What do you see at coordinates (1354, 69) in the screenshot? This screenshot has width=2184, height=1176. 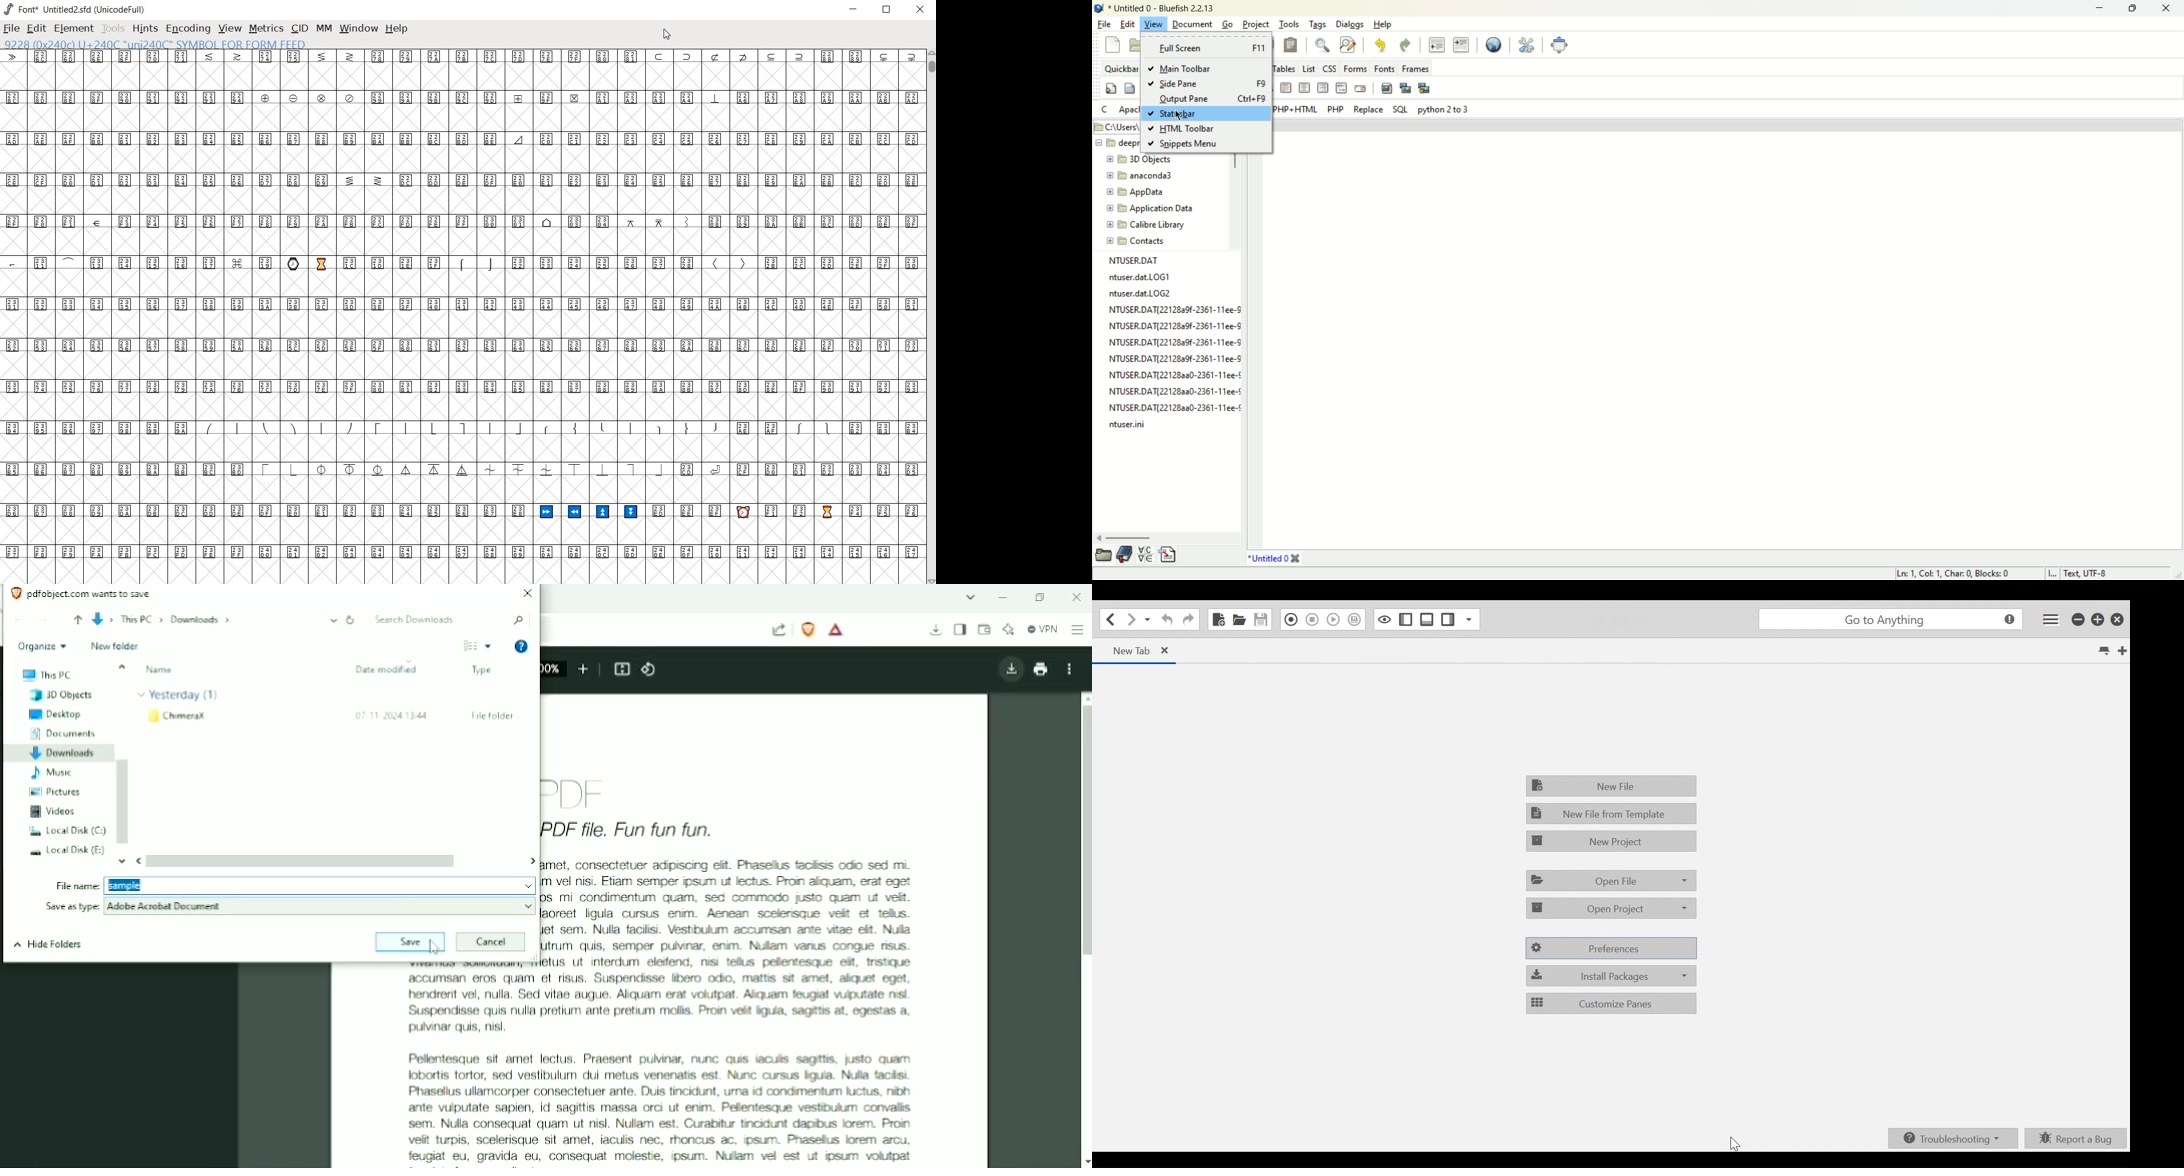 I see `Forms` at bounding box center [1354, 69].